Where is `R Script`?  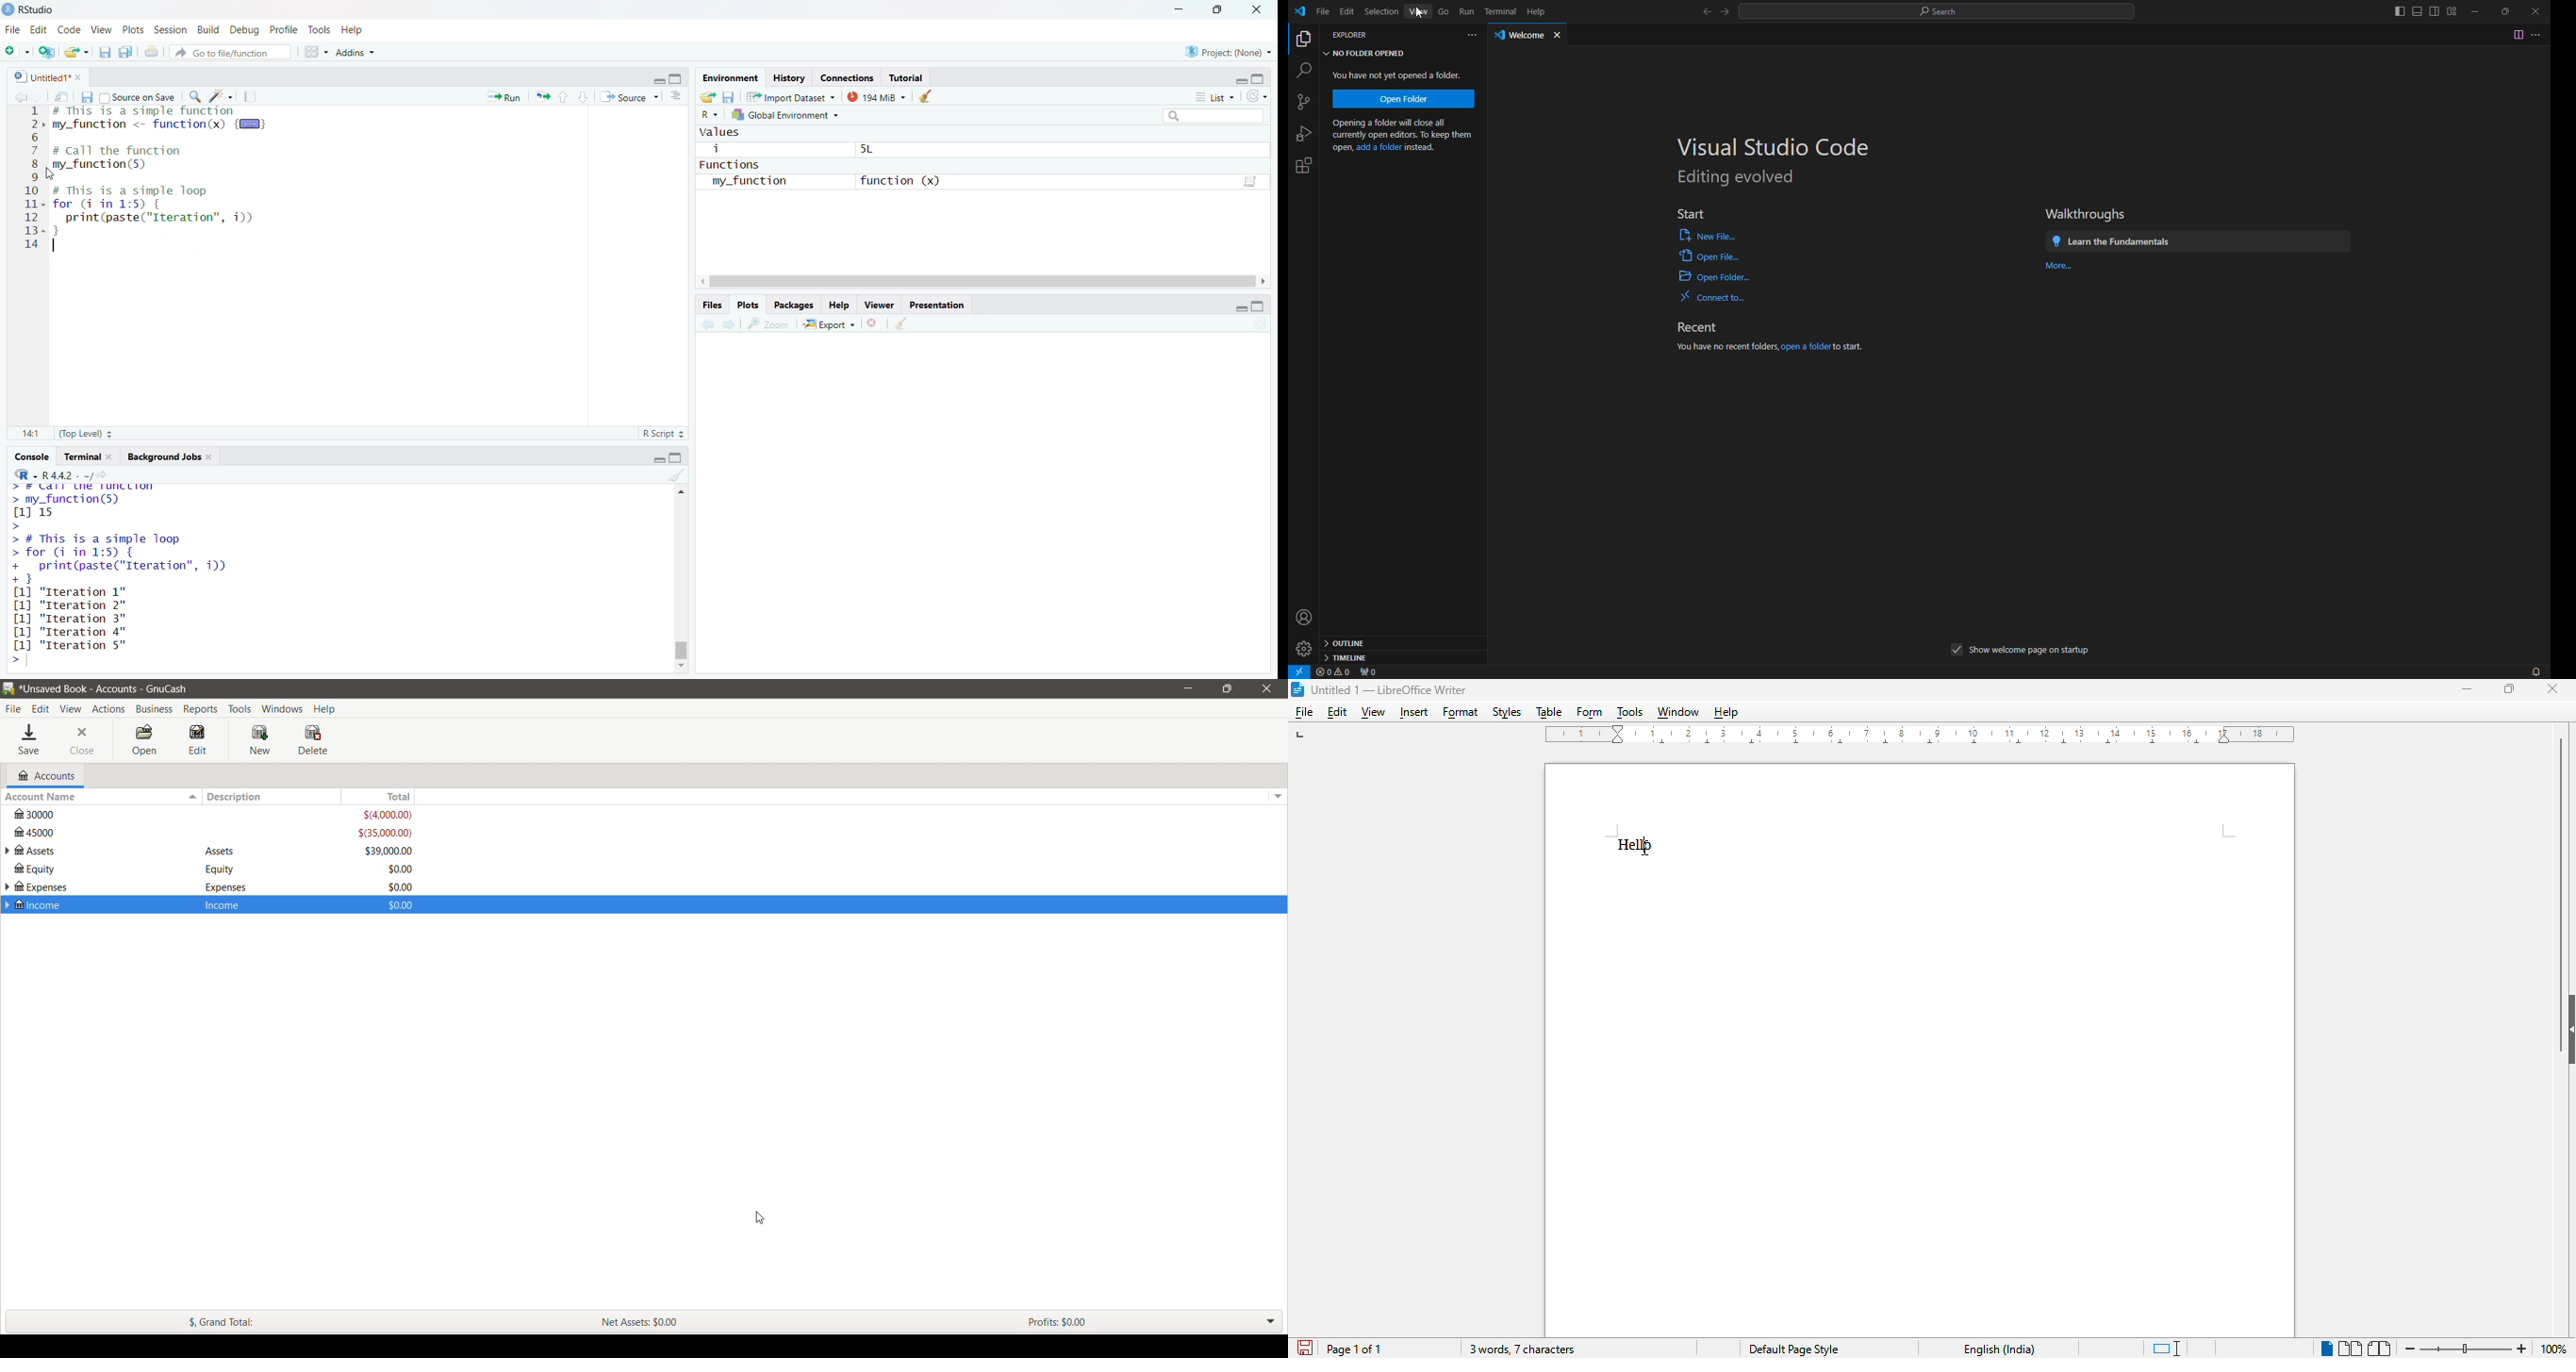
R Script is located at coordinates (665, 433).